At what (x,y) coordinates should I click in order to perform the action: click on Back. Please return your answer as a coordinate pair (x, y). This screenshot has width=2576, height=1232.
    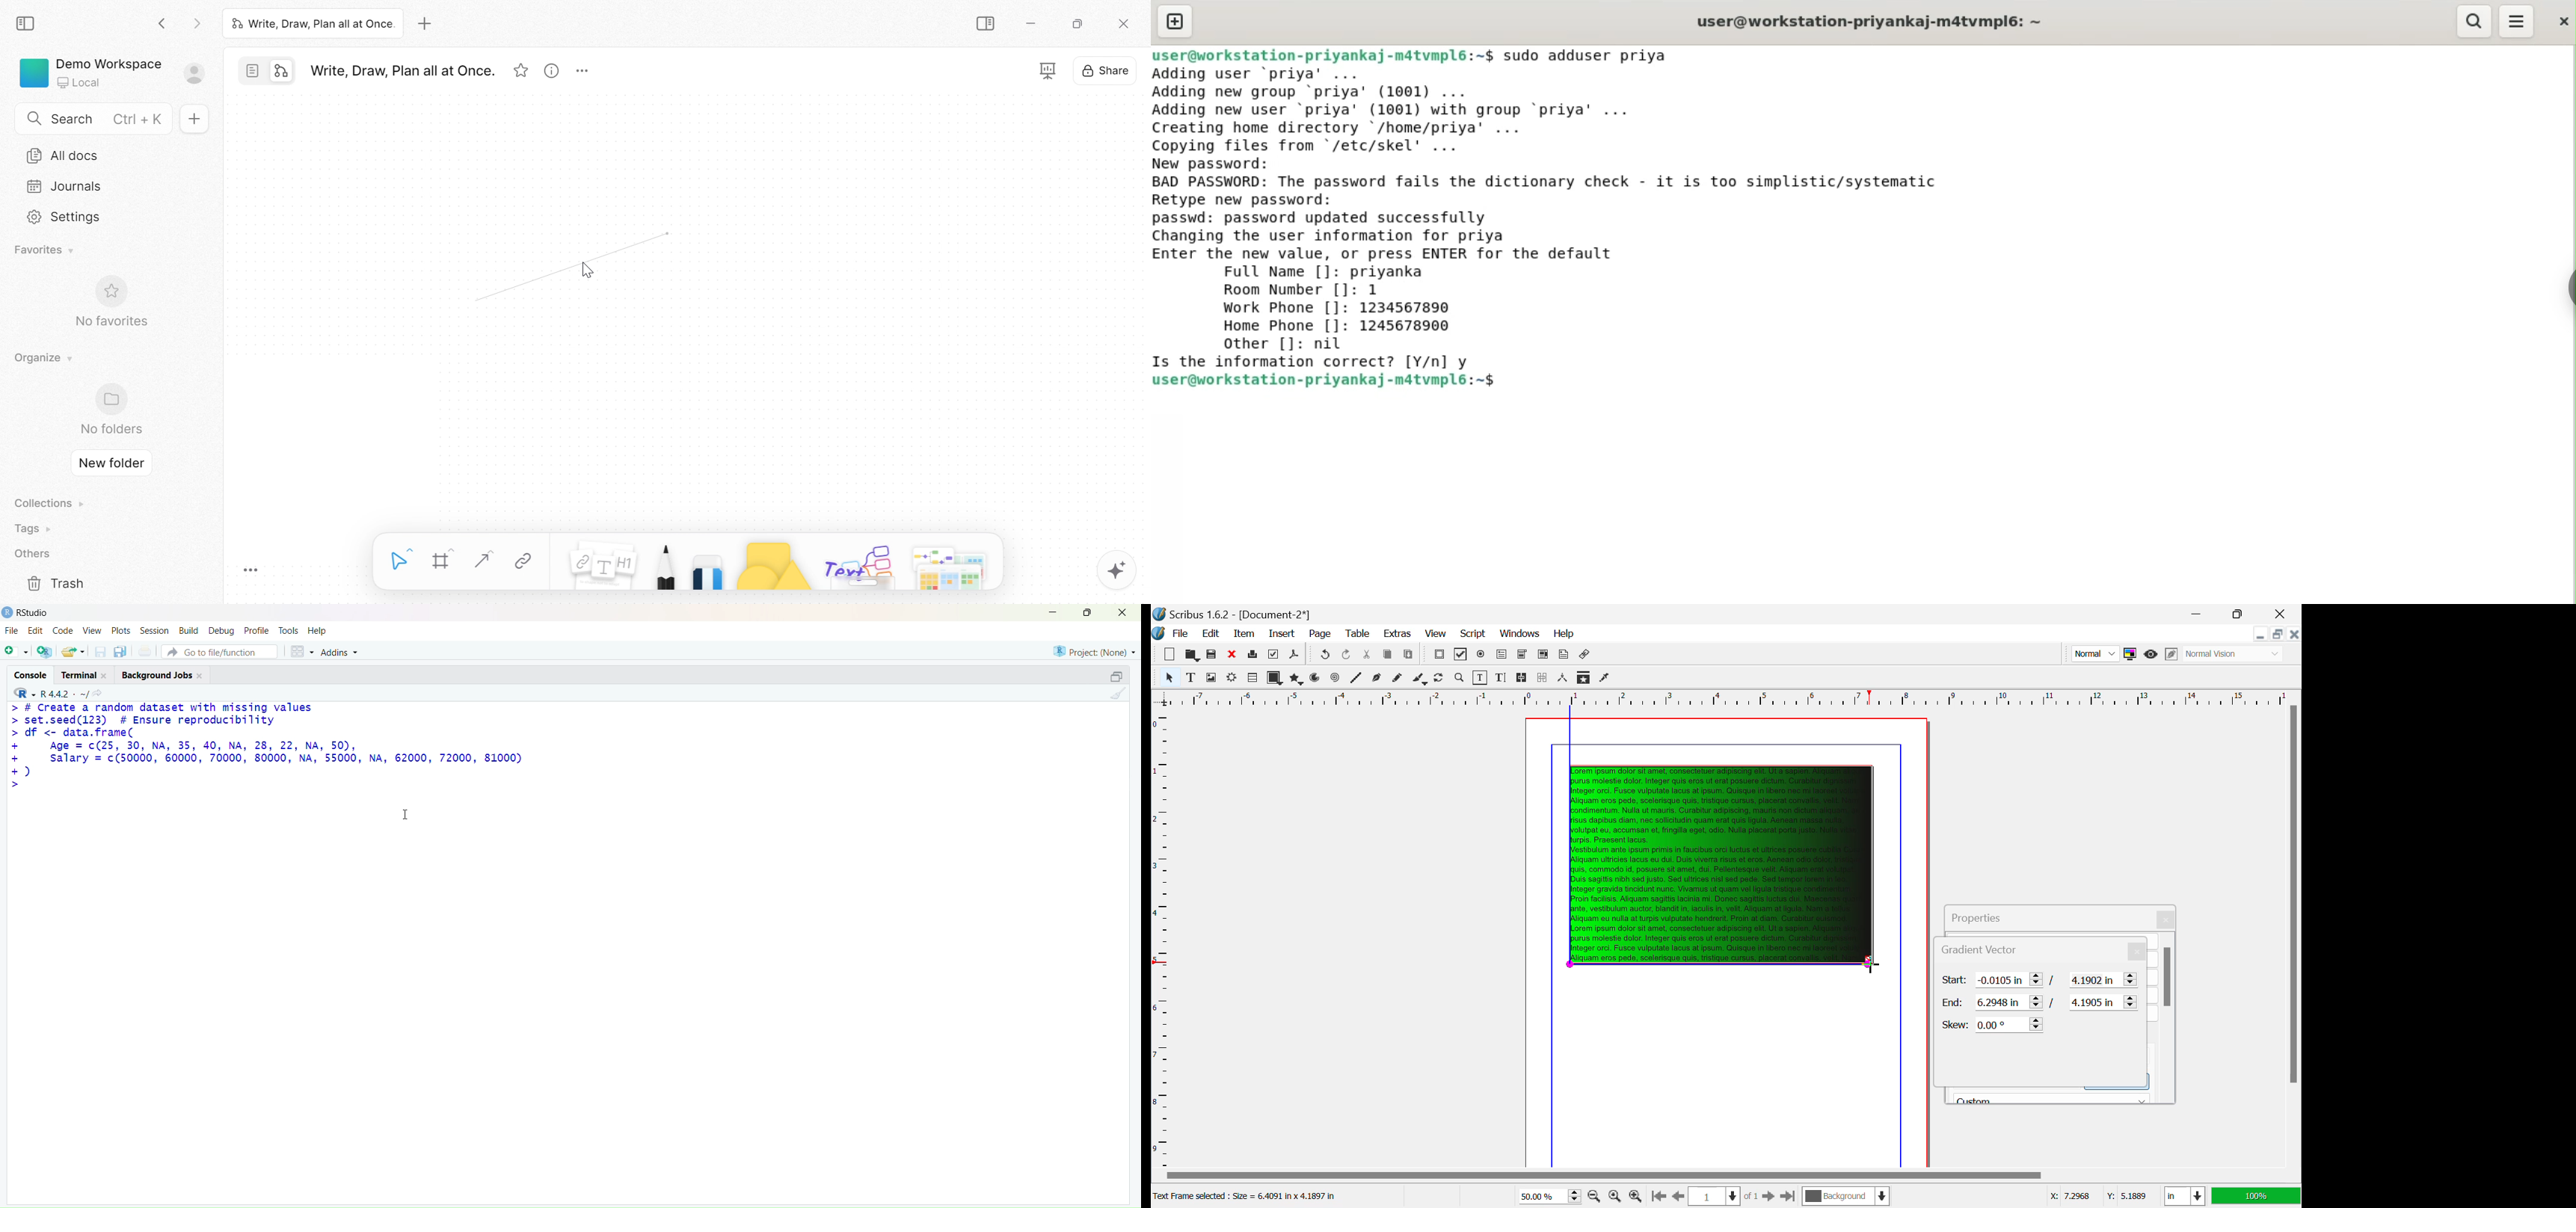
    Looking at the image, I should click on (162, 25).